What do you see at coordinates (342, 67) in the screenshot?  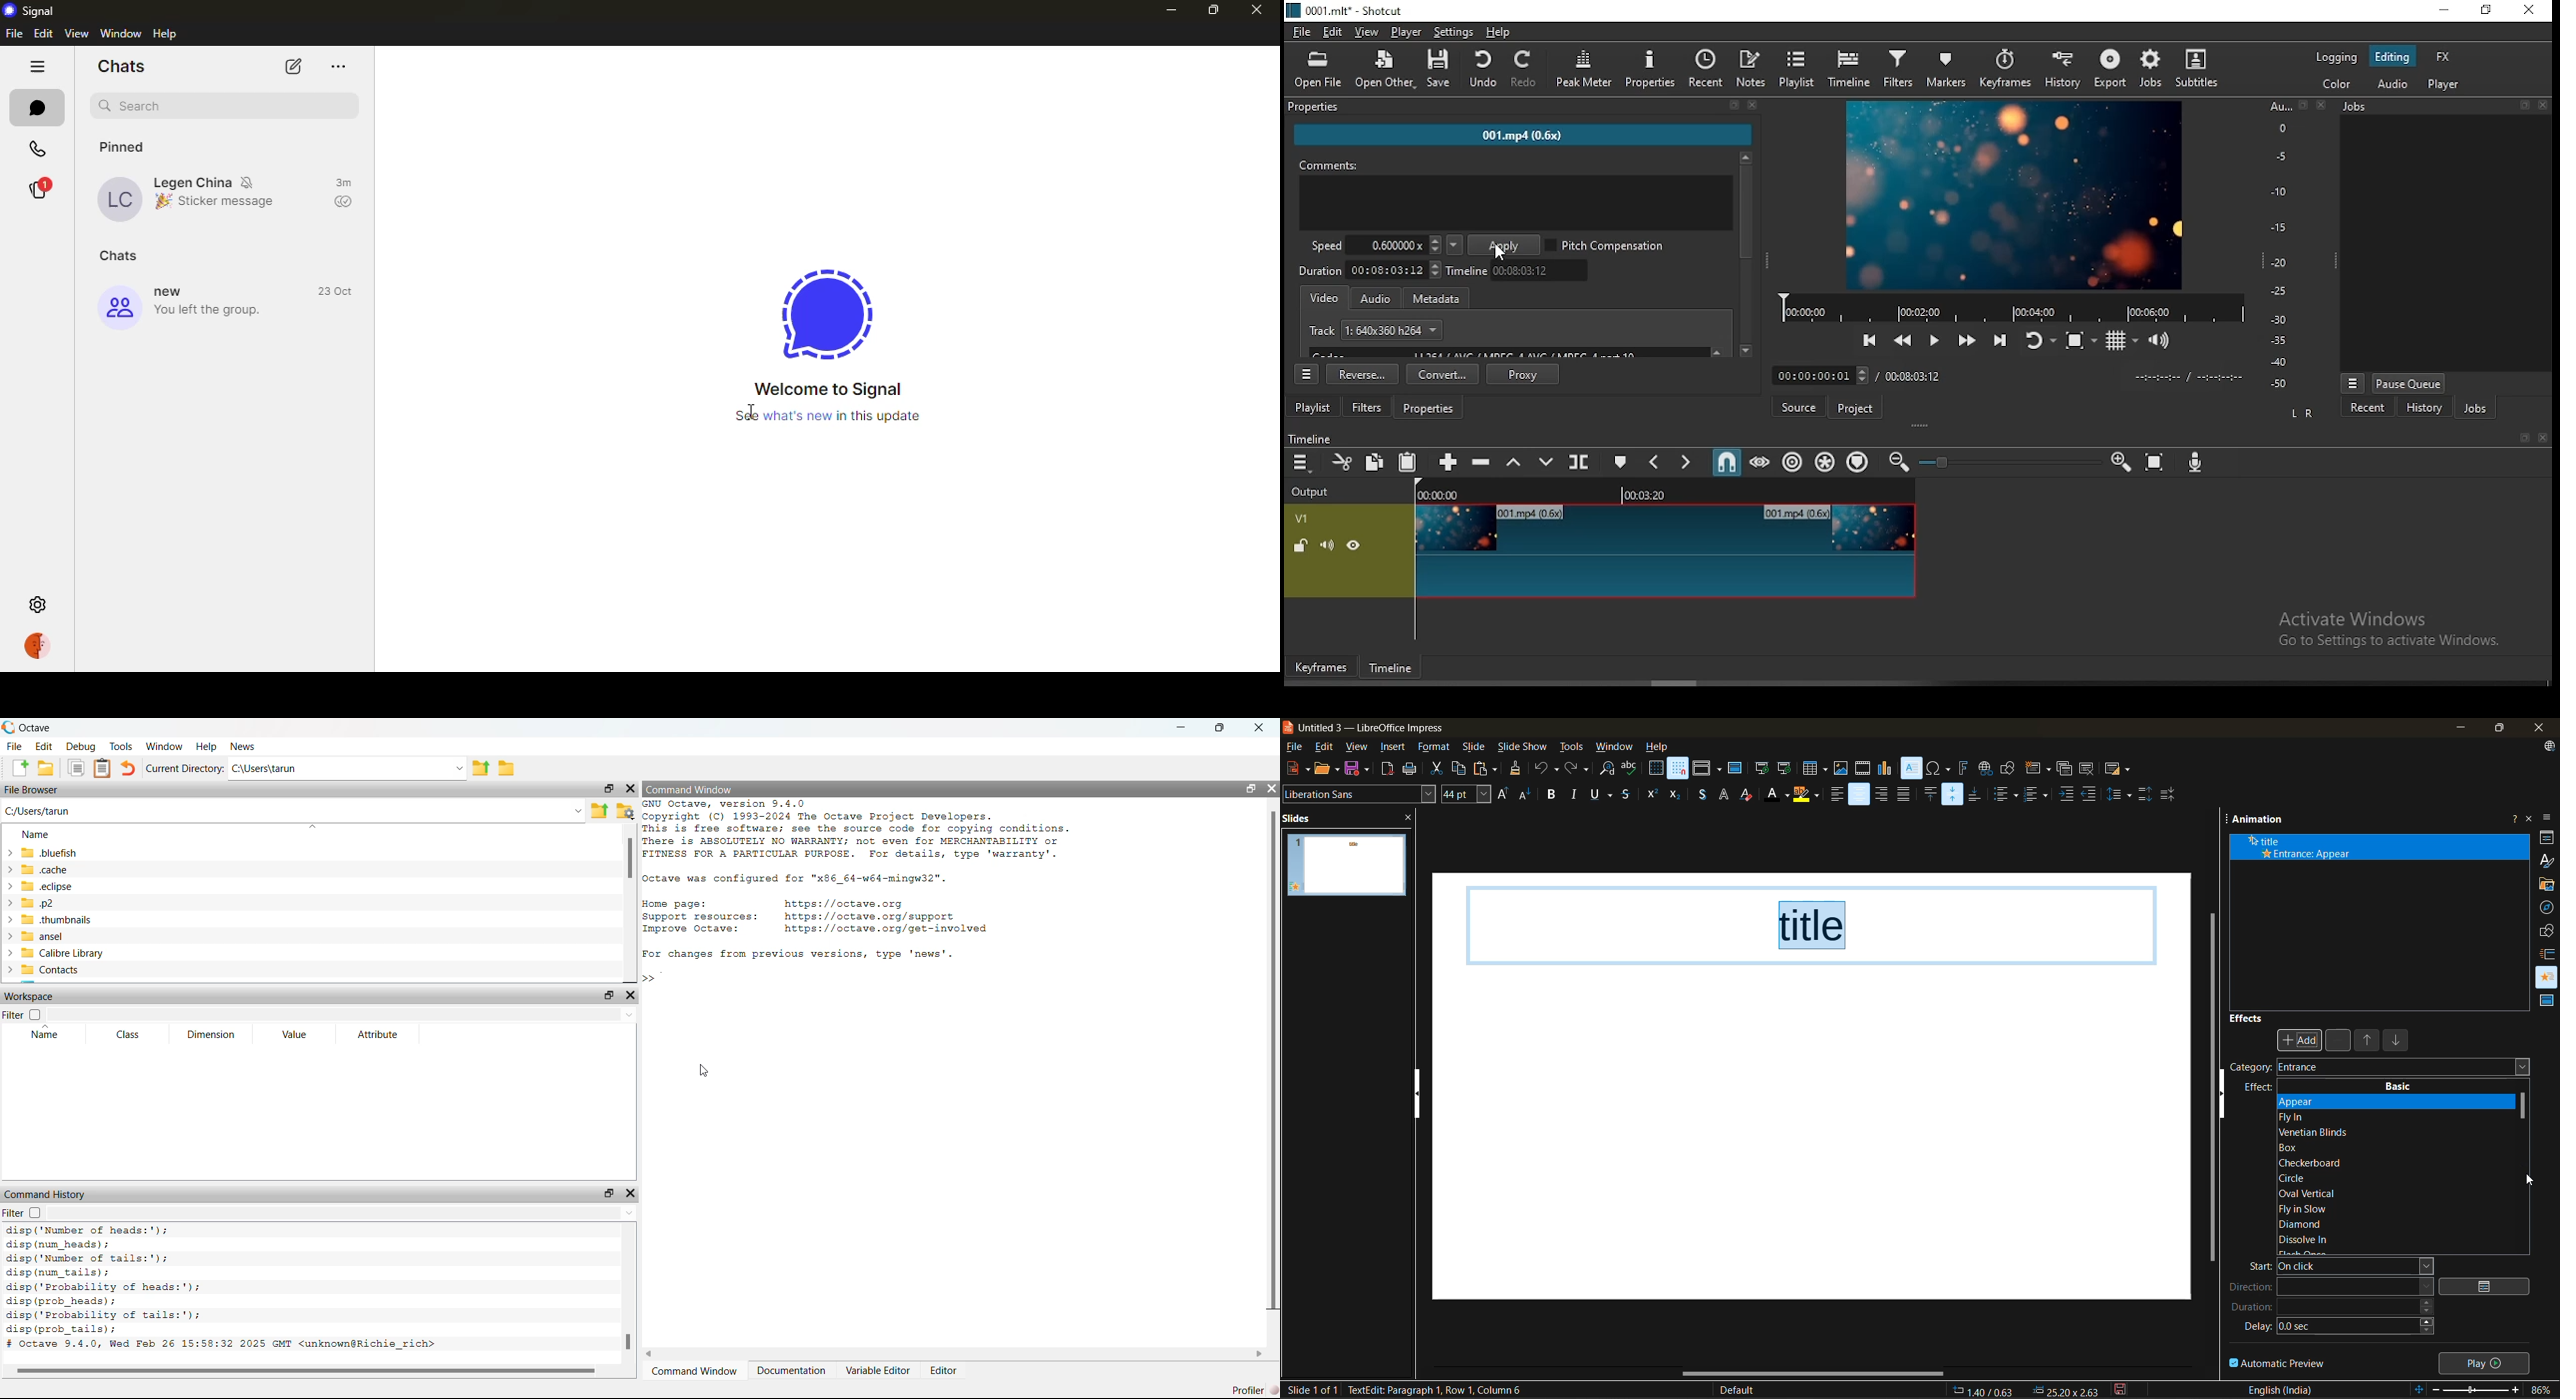 I see `more` at bounding box center [342, 67].